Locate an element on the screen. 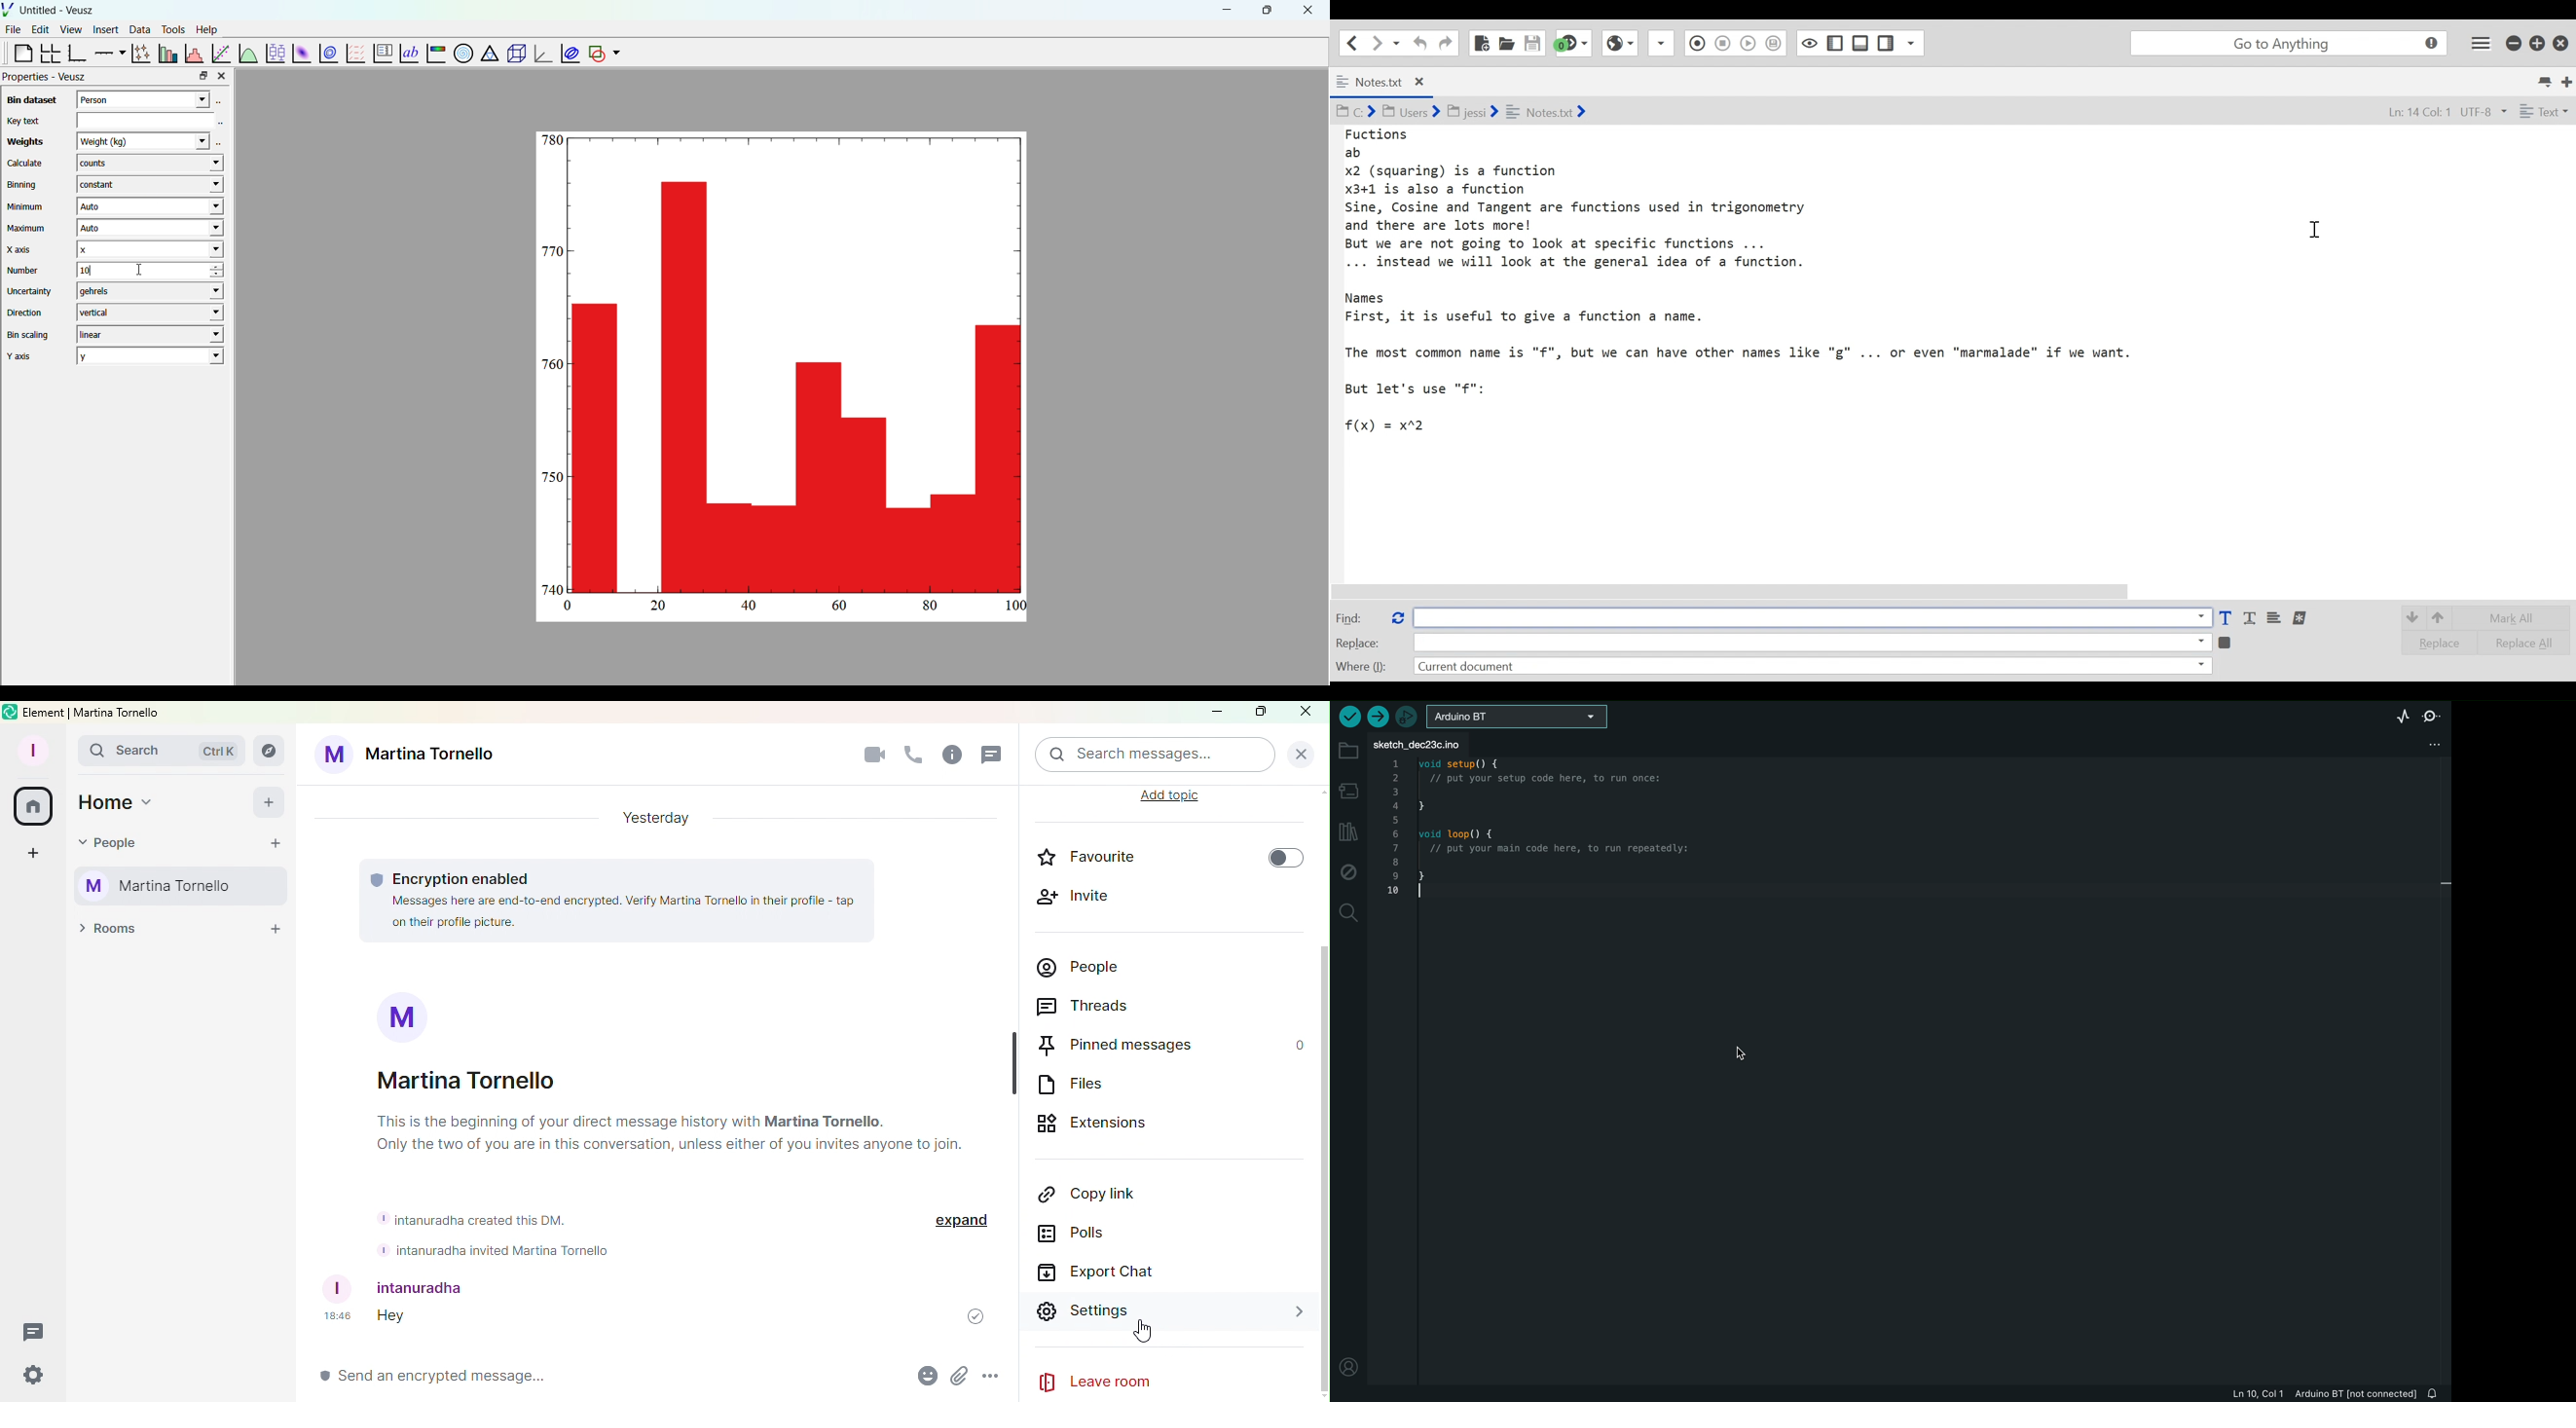 This screenshot has width=2576, height=1428. Settings is located at coordinates (1178, 1311).